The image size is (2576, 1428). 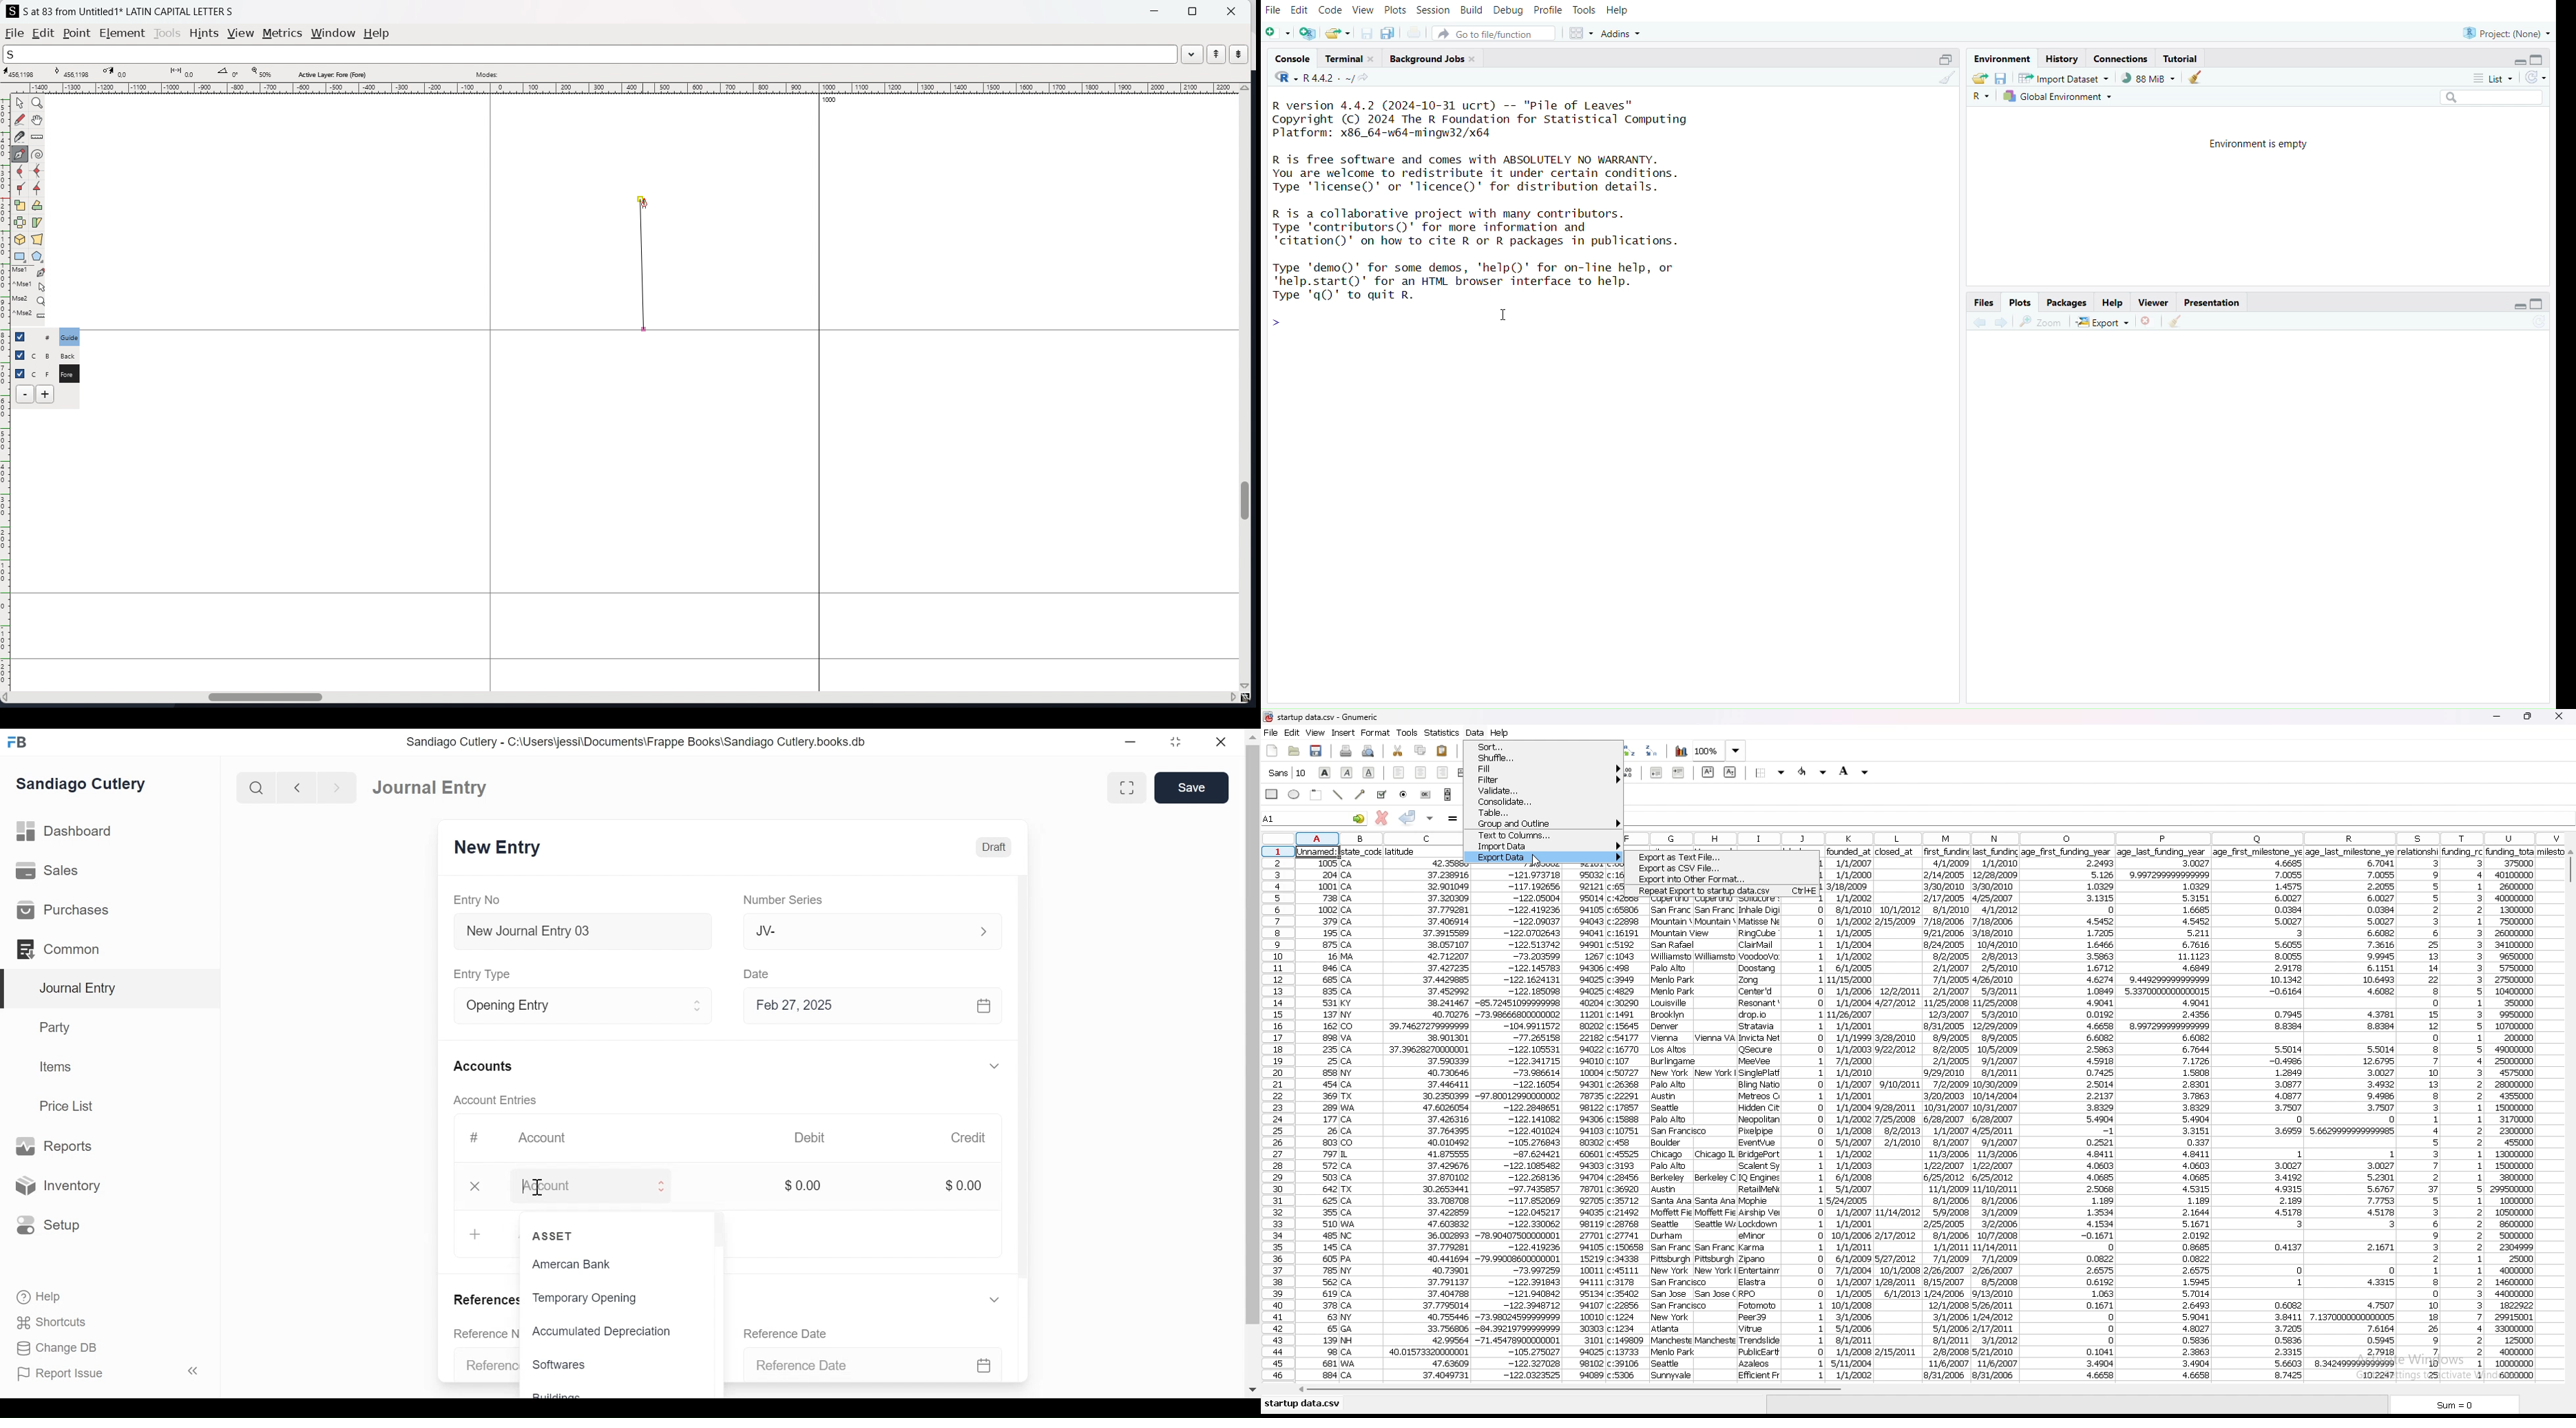 I want to click on file, so click(x=14, y=33).